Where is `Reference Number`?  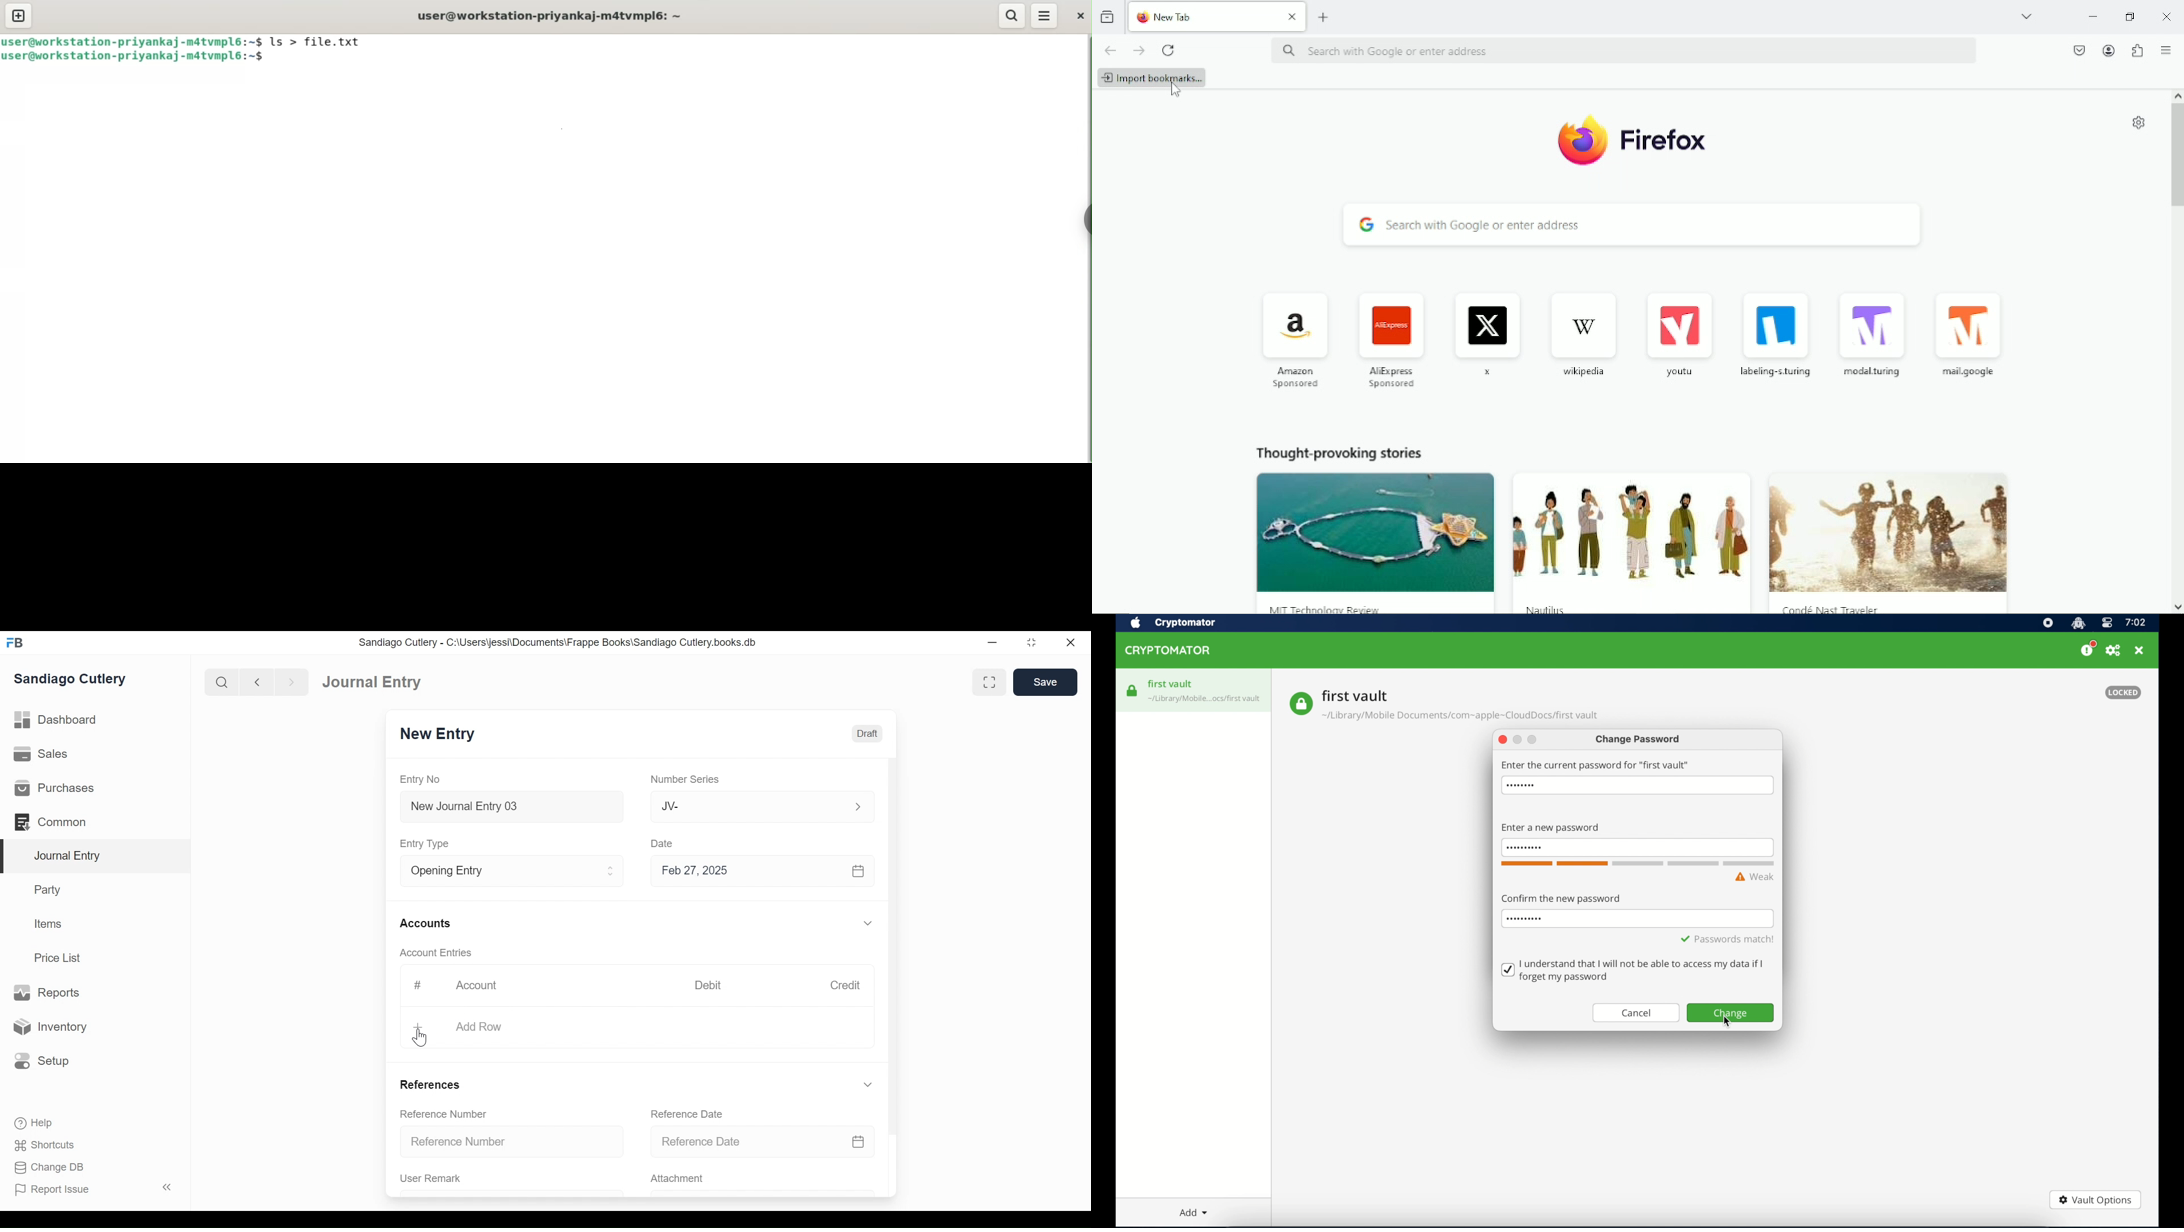
Reference Number is located at coordinates (509, 1143).